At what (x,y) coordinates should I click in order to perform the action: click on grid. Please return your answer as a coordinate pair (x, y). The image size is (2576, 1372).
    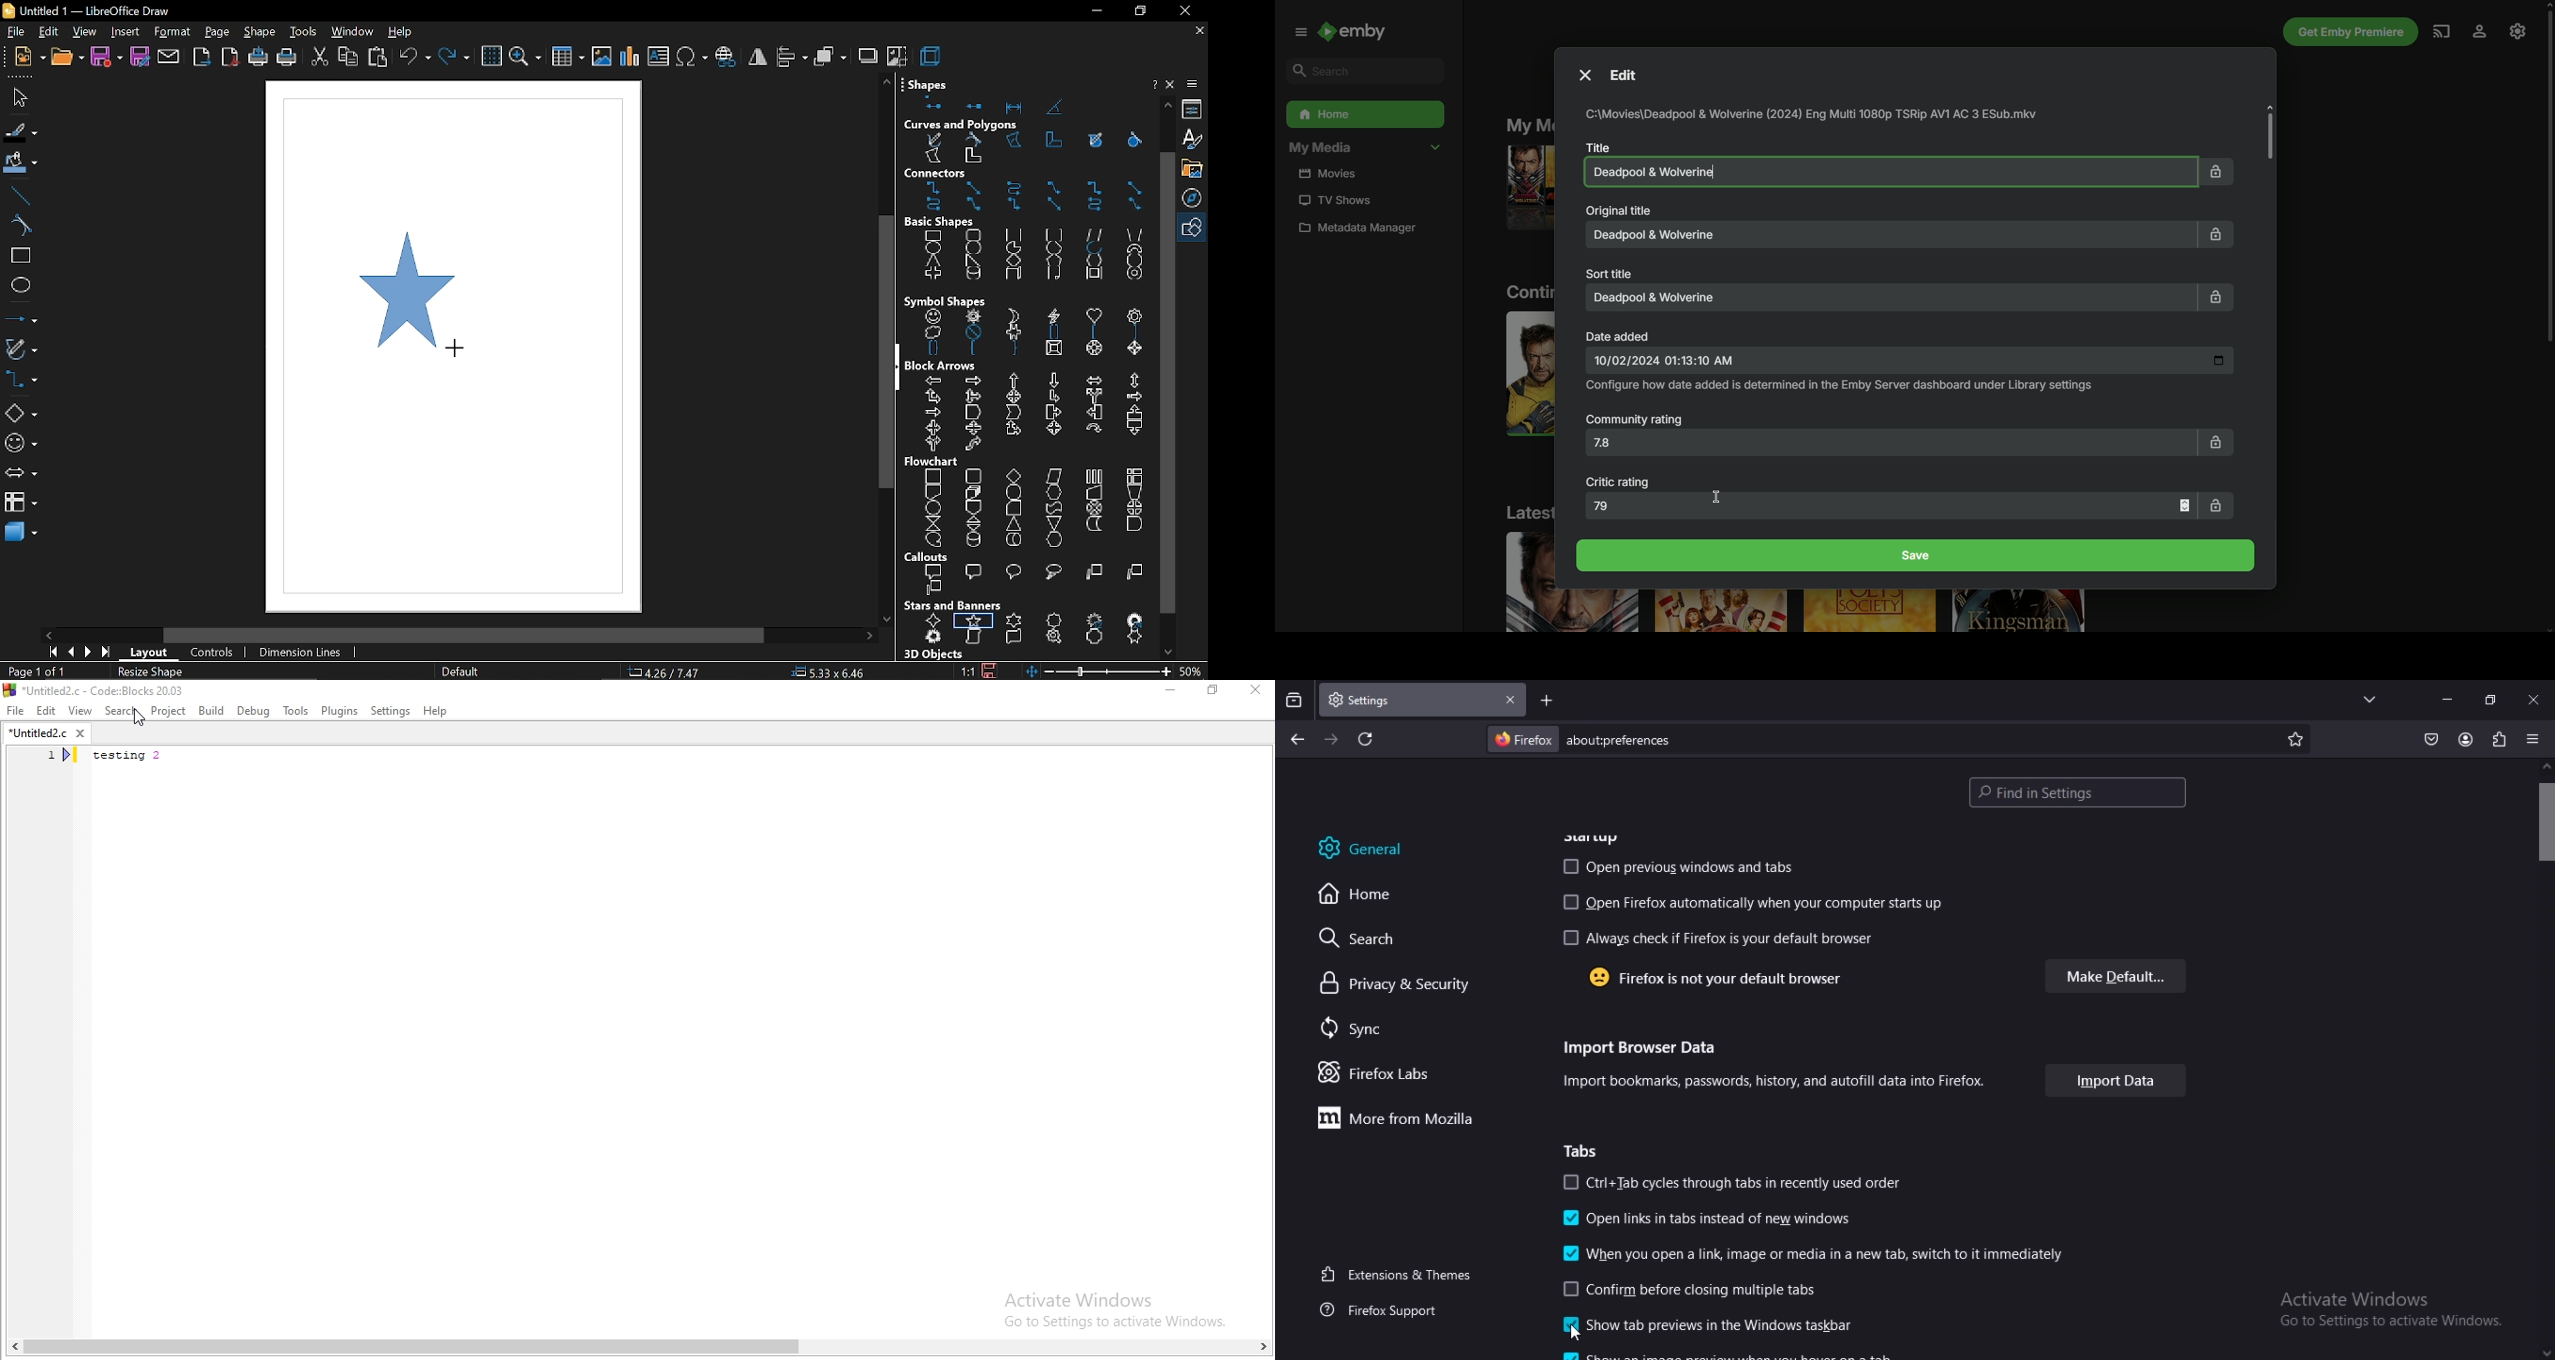
    Looking at the image, I should click on (491, 57).